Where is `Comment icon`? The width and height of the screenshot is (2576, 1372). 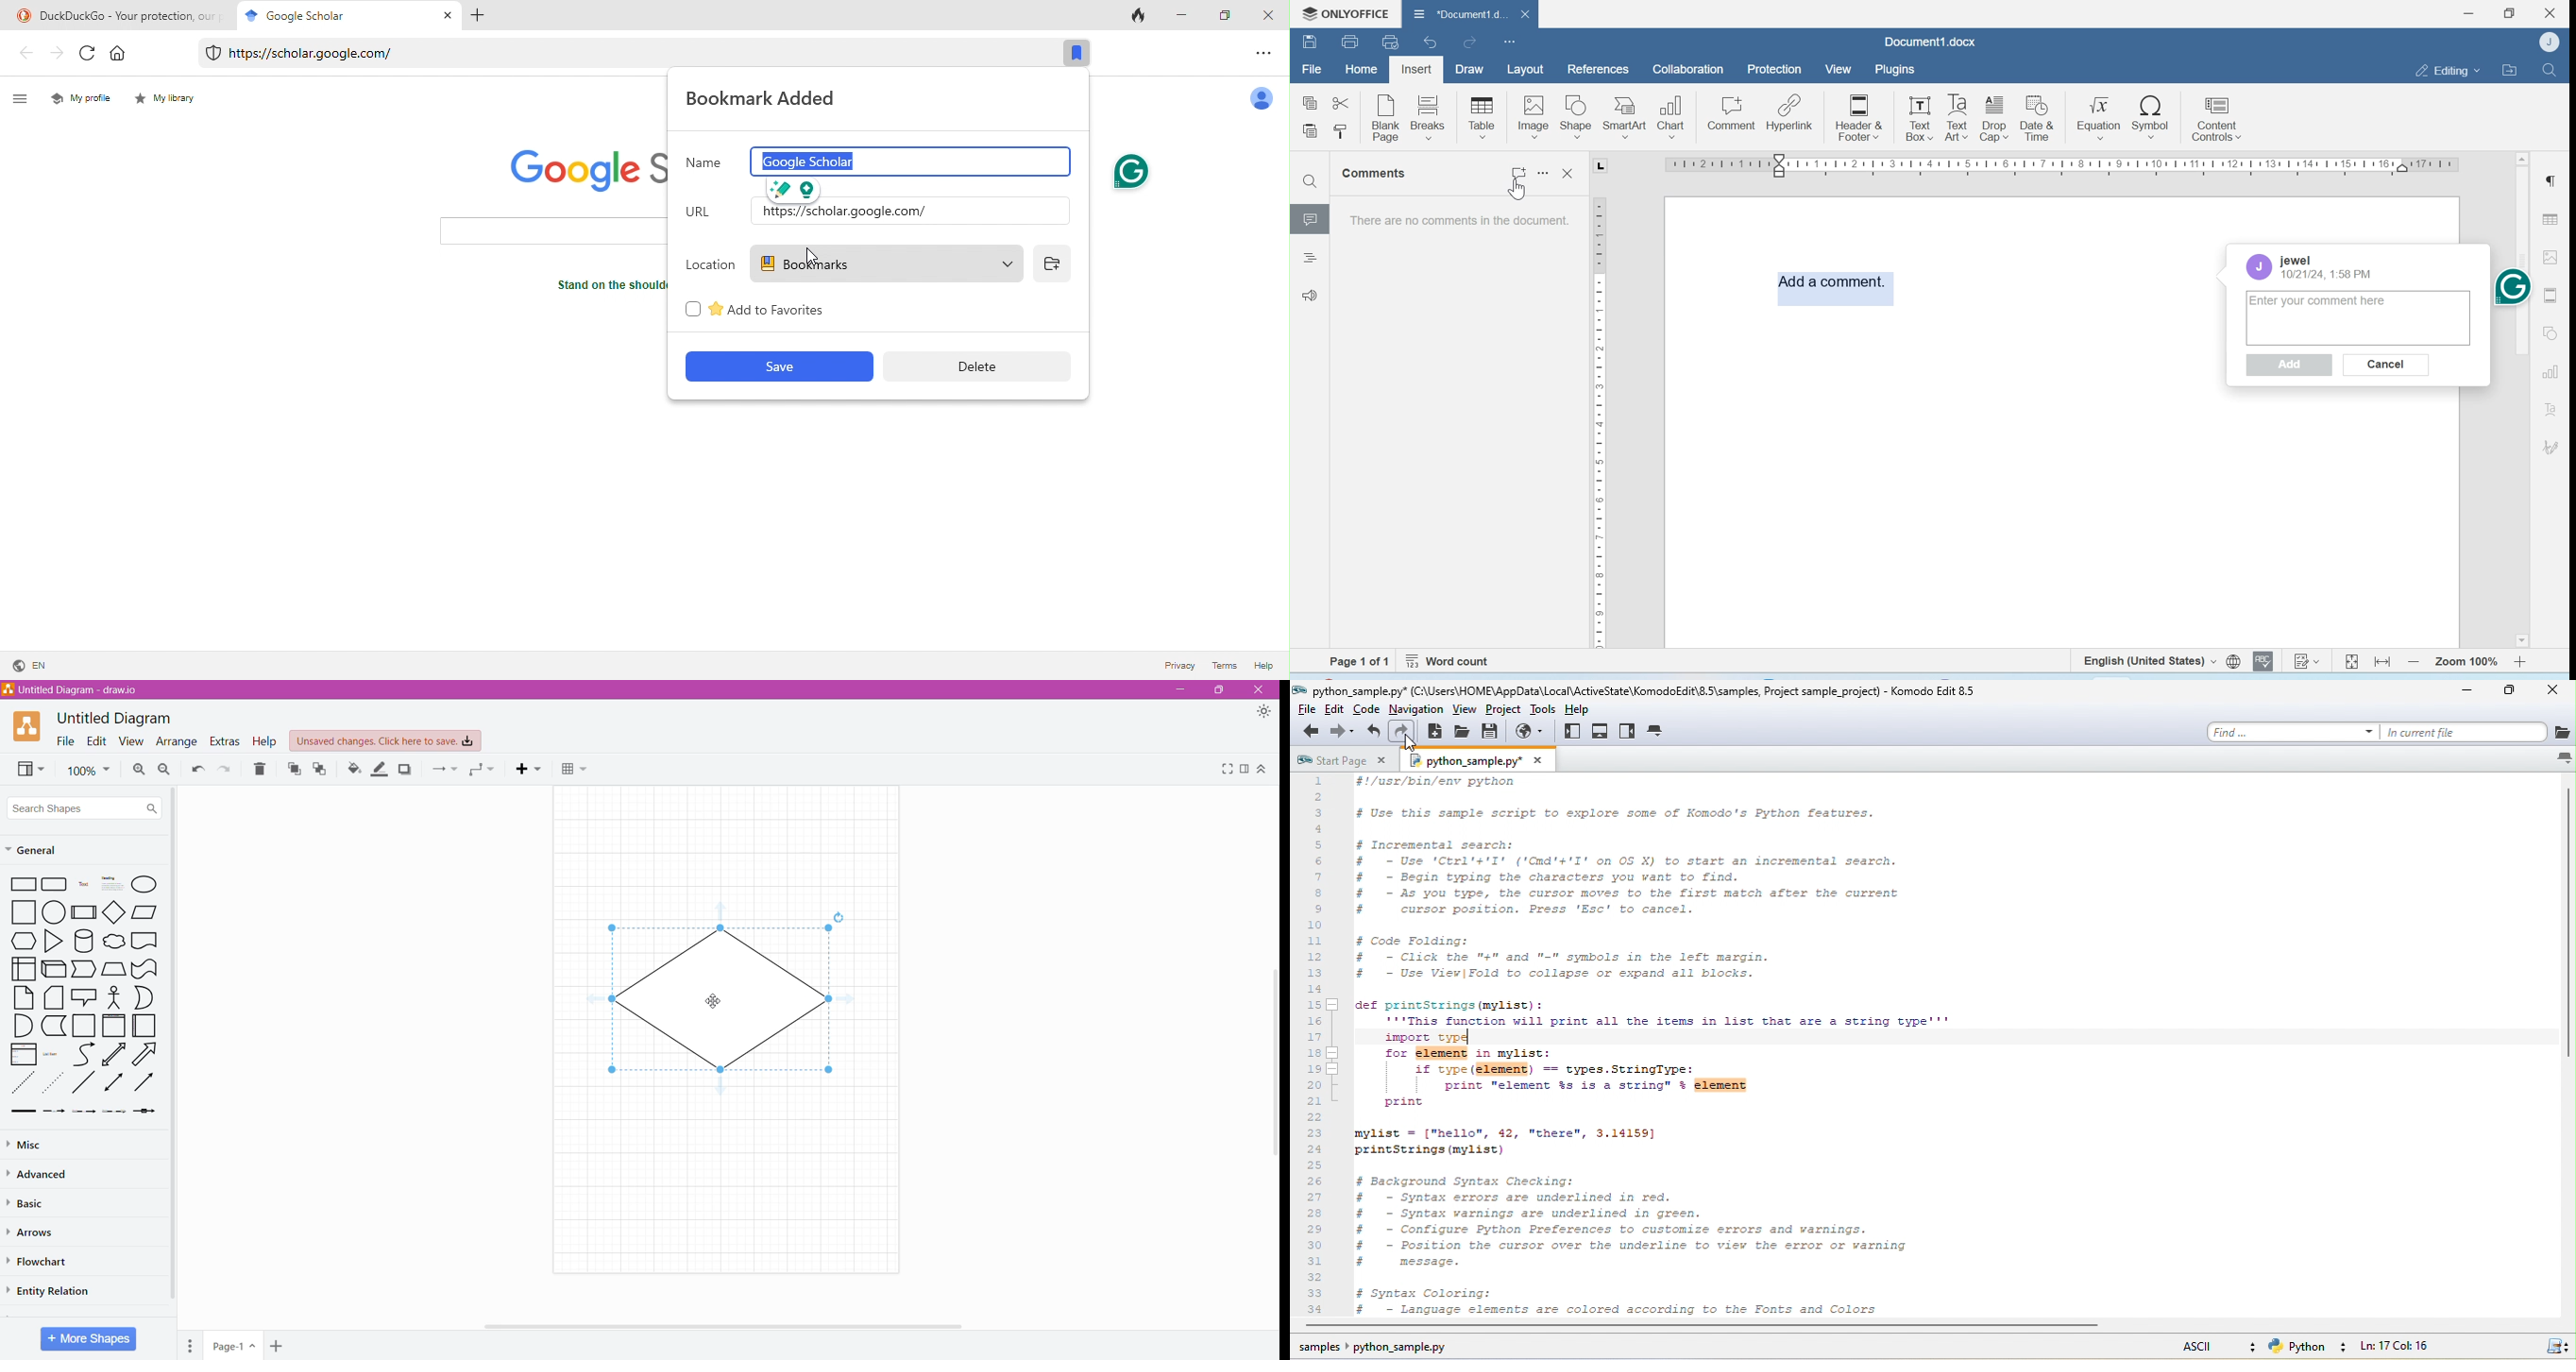
Comment icon is located at coordinates (1311, 224).